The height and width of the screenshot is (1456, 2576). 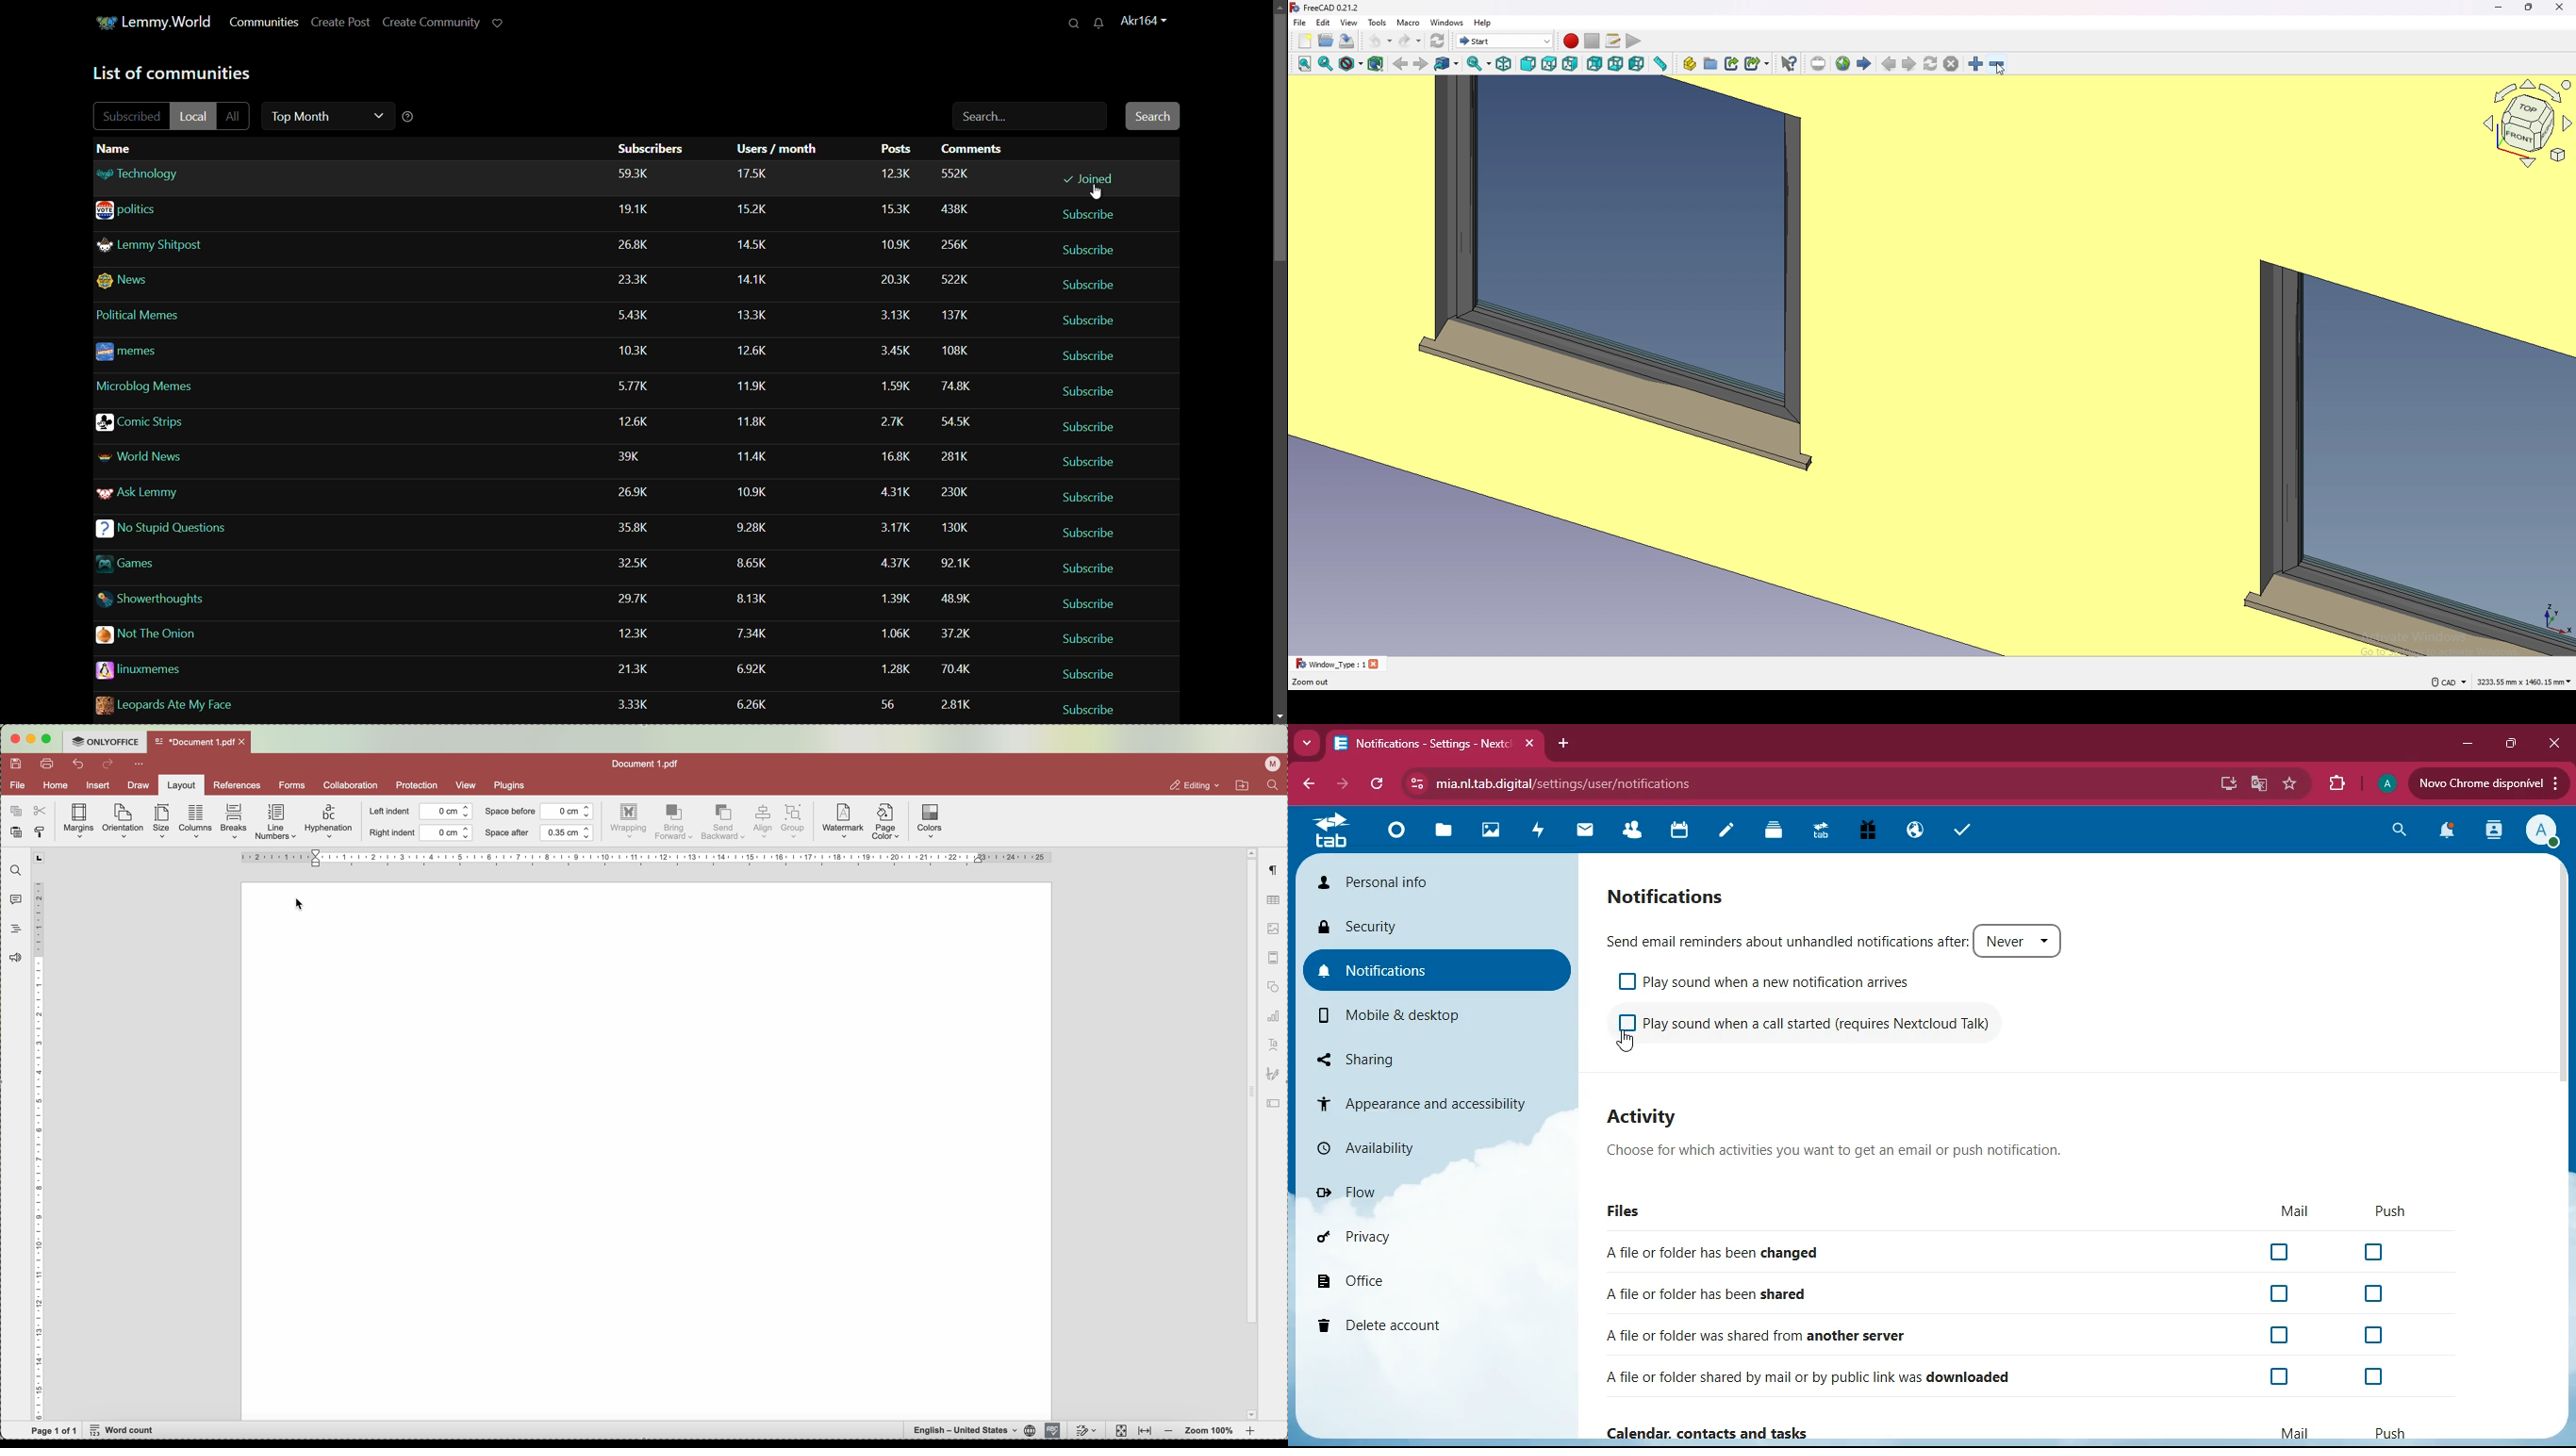 What do you see at coordinates (14, 809) in the screenshot?
I see `copy` at bounding box center [14, 809].